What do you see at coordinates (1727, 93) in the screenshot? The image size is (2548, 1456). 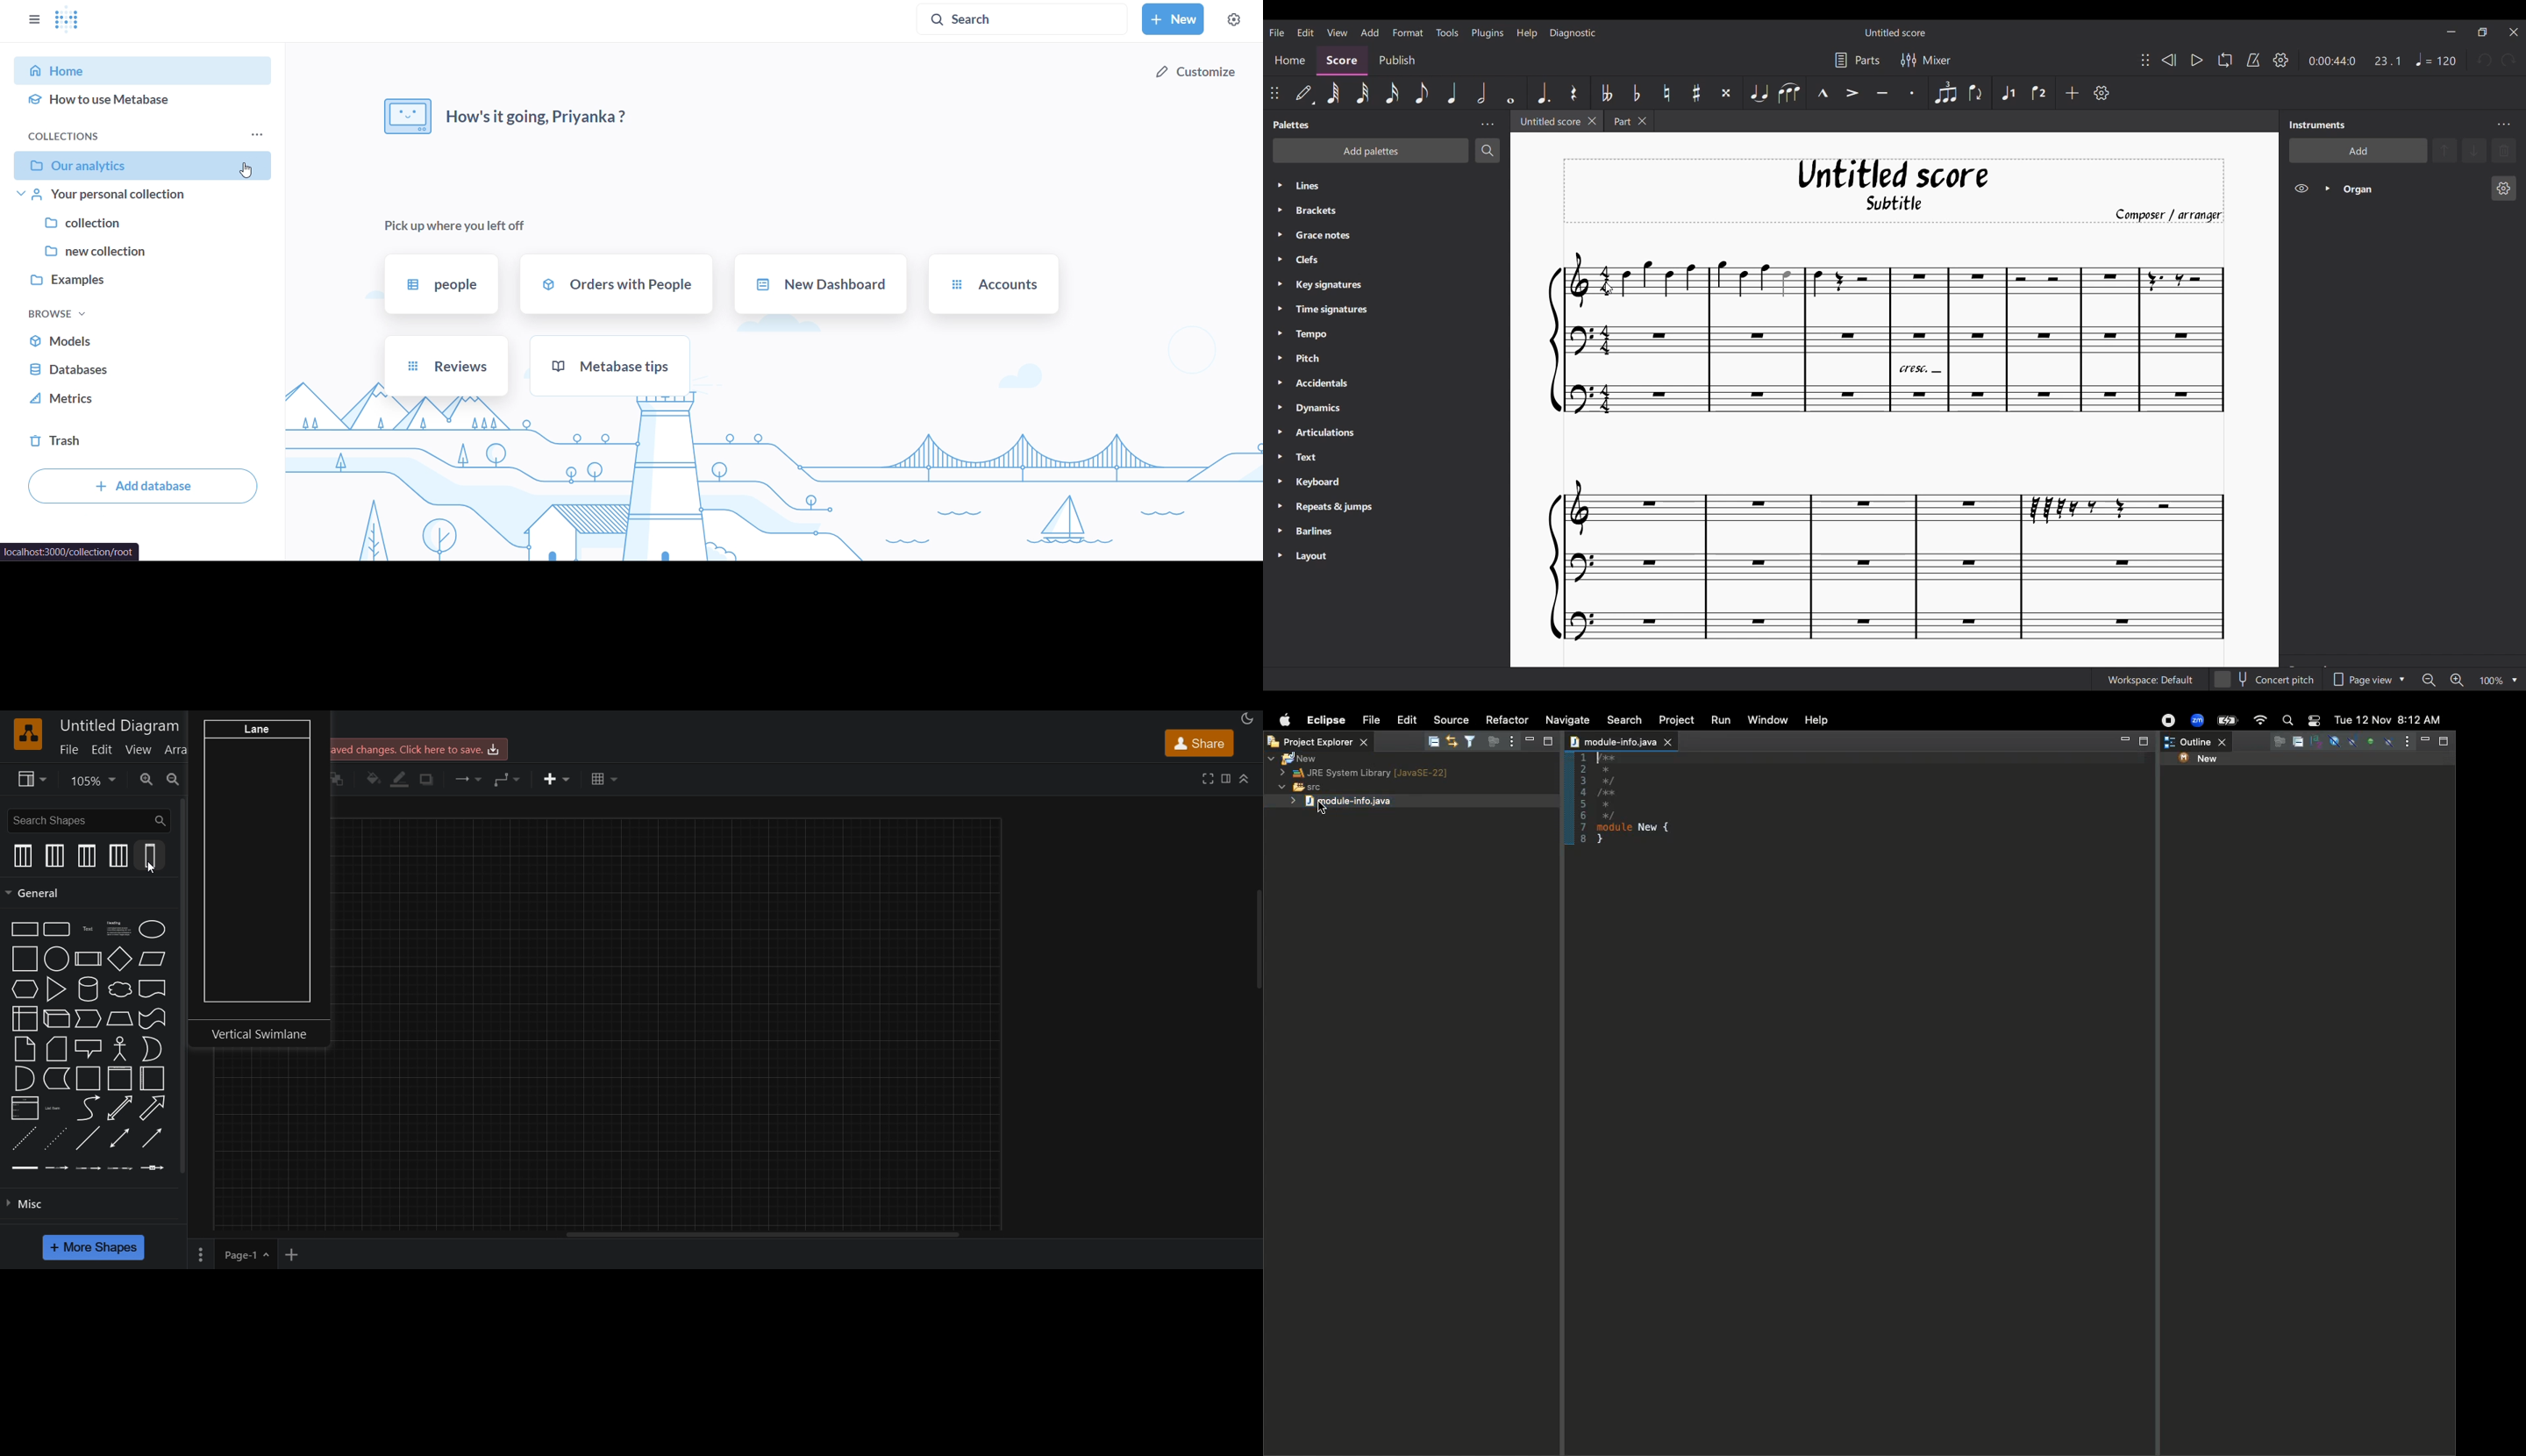 I see `Toggle double sharp` at bounding box center [1727, 93].